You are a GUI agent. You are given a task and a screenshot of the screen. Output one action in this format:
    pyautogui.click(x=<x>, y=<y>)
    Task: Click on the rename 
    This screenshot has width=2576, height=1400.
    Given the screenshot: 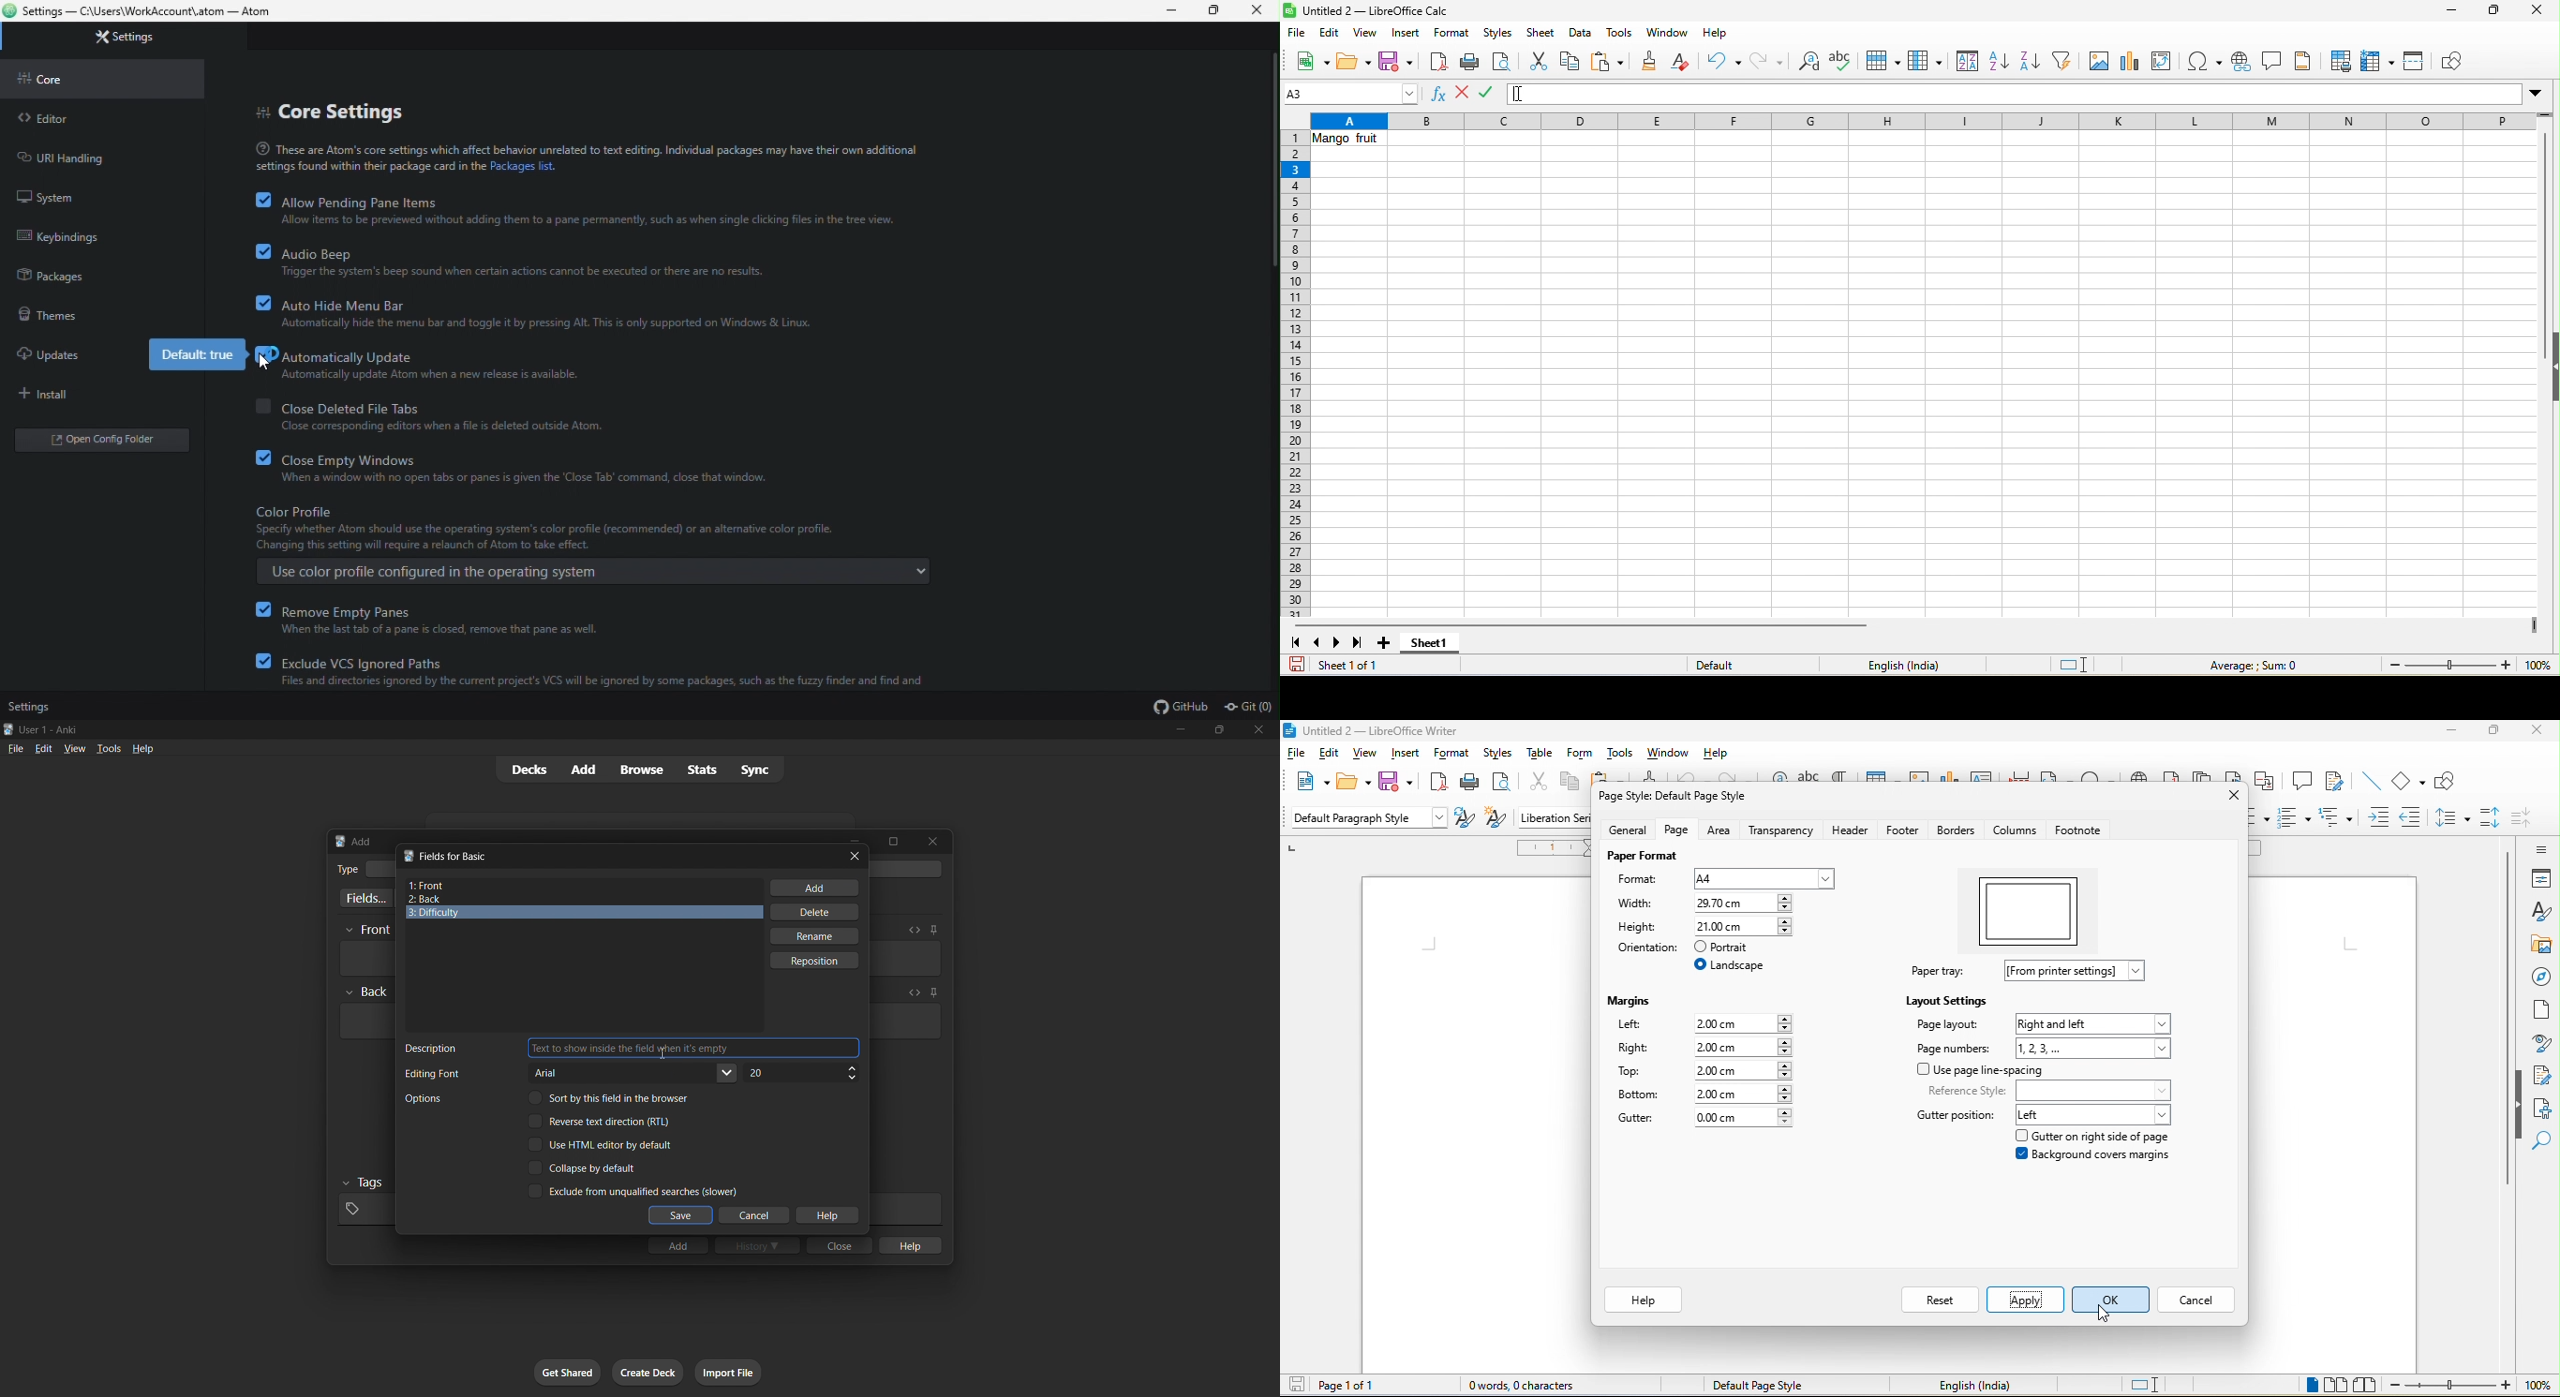 What is the action you would take?
    pyautogui.click(x=813, y=936)
    